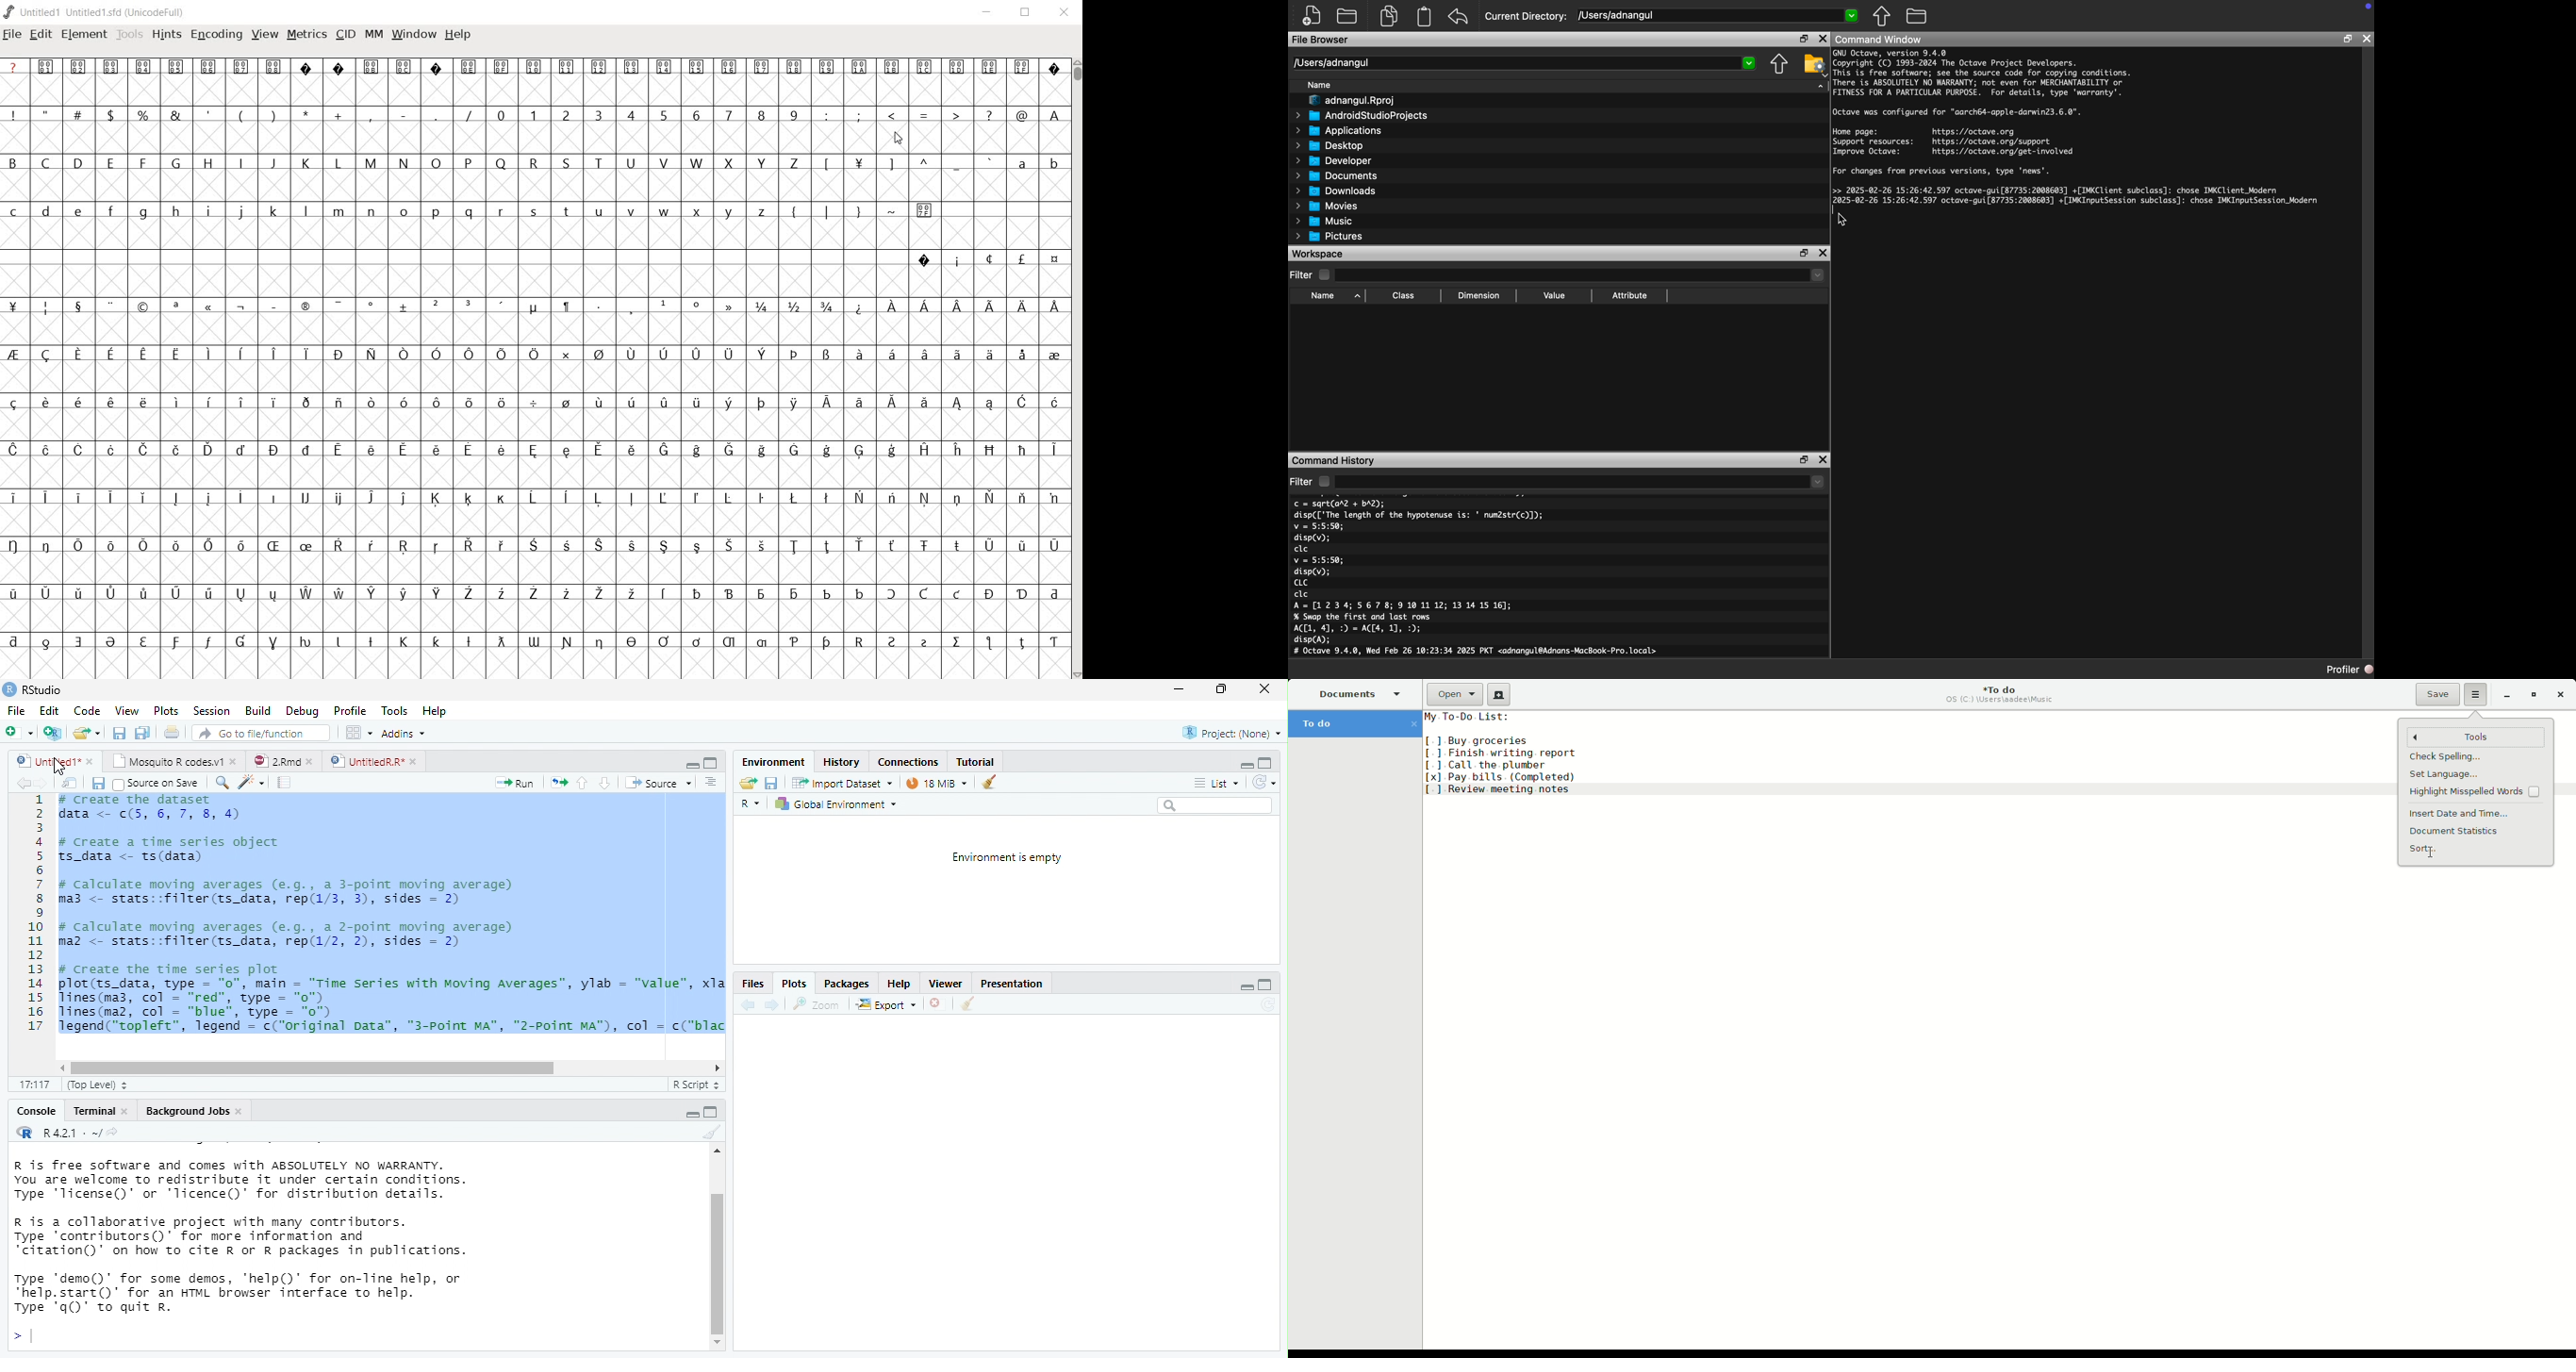 The height and width of the screenshot is (1372, 2576). I want to click on Value, so click(1553, 296).